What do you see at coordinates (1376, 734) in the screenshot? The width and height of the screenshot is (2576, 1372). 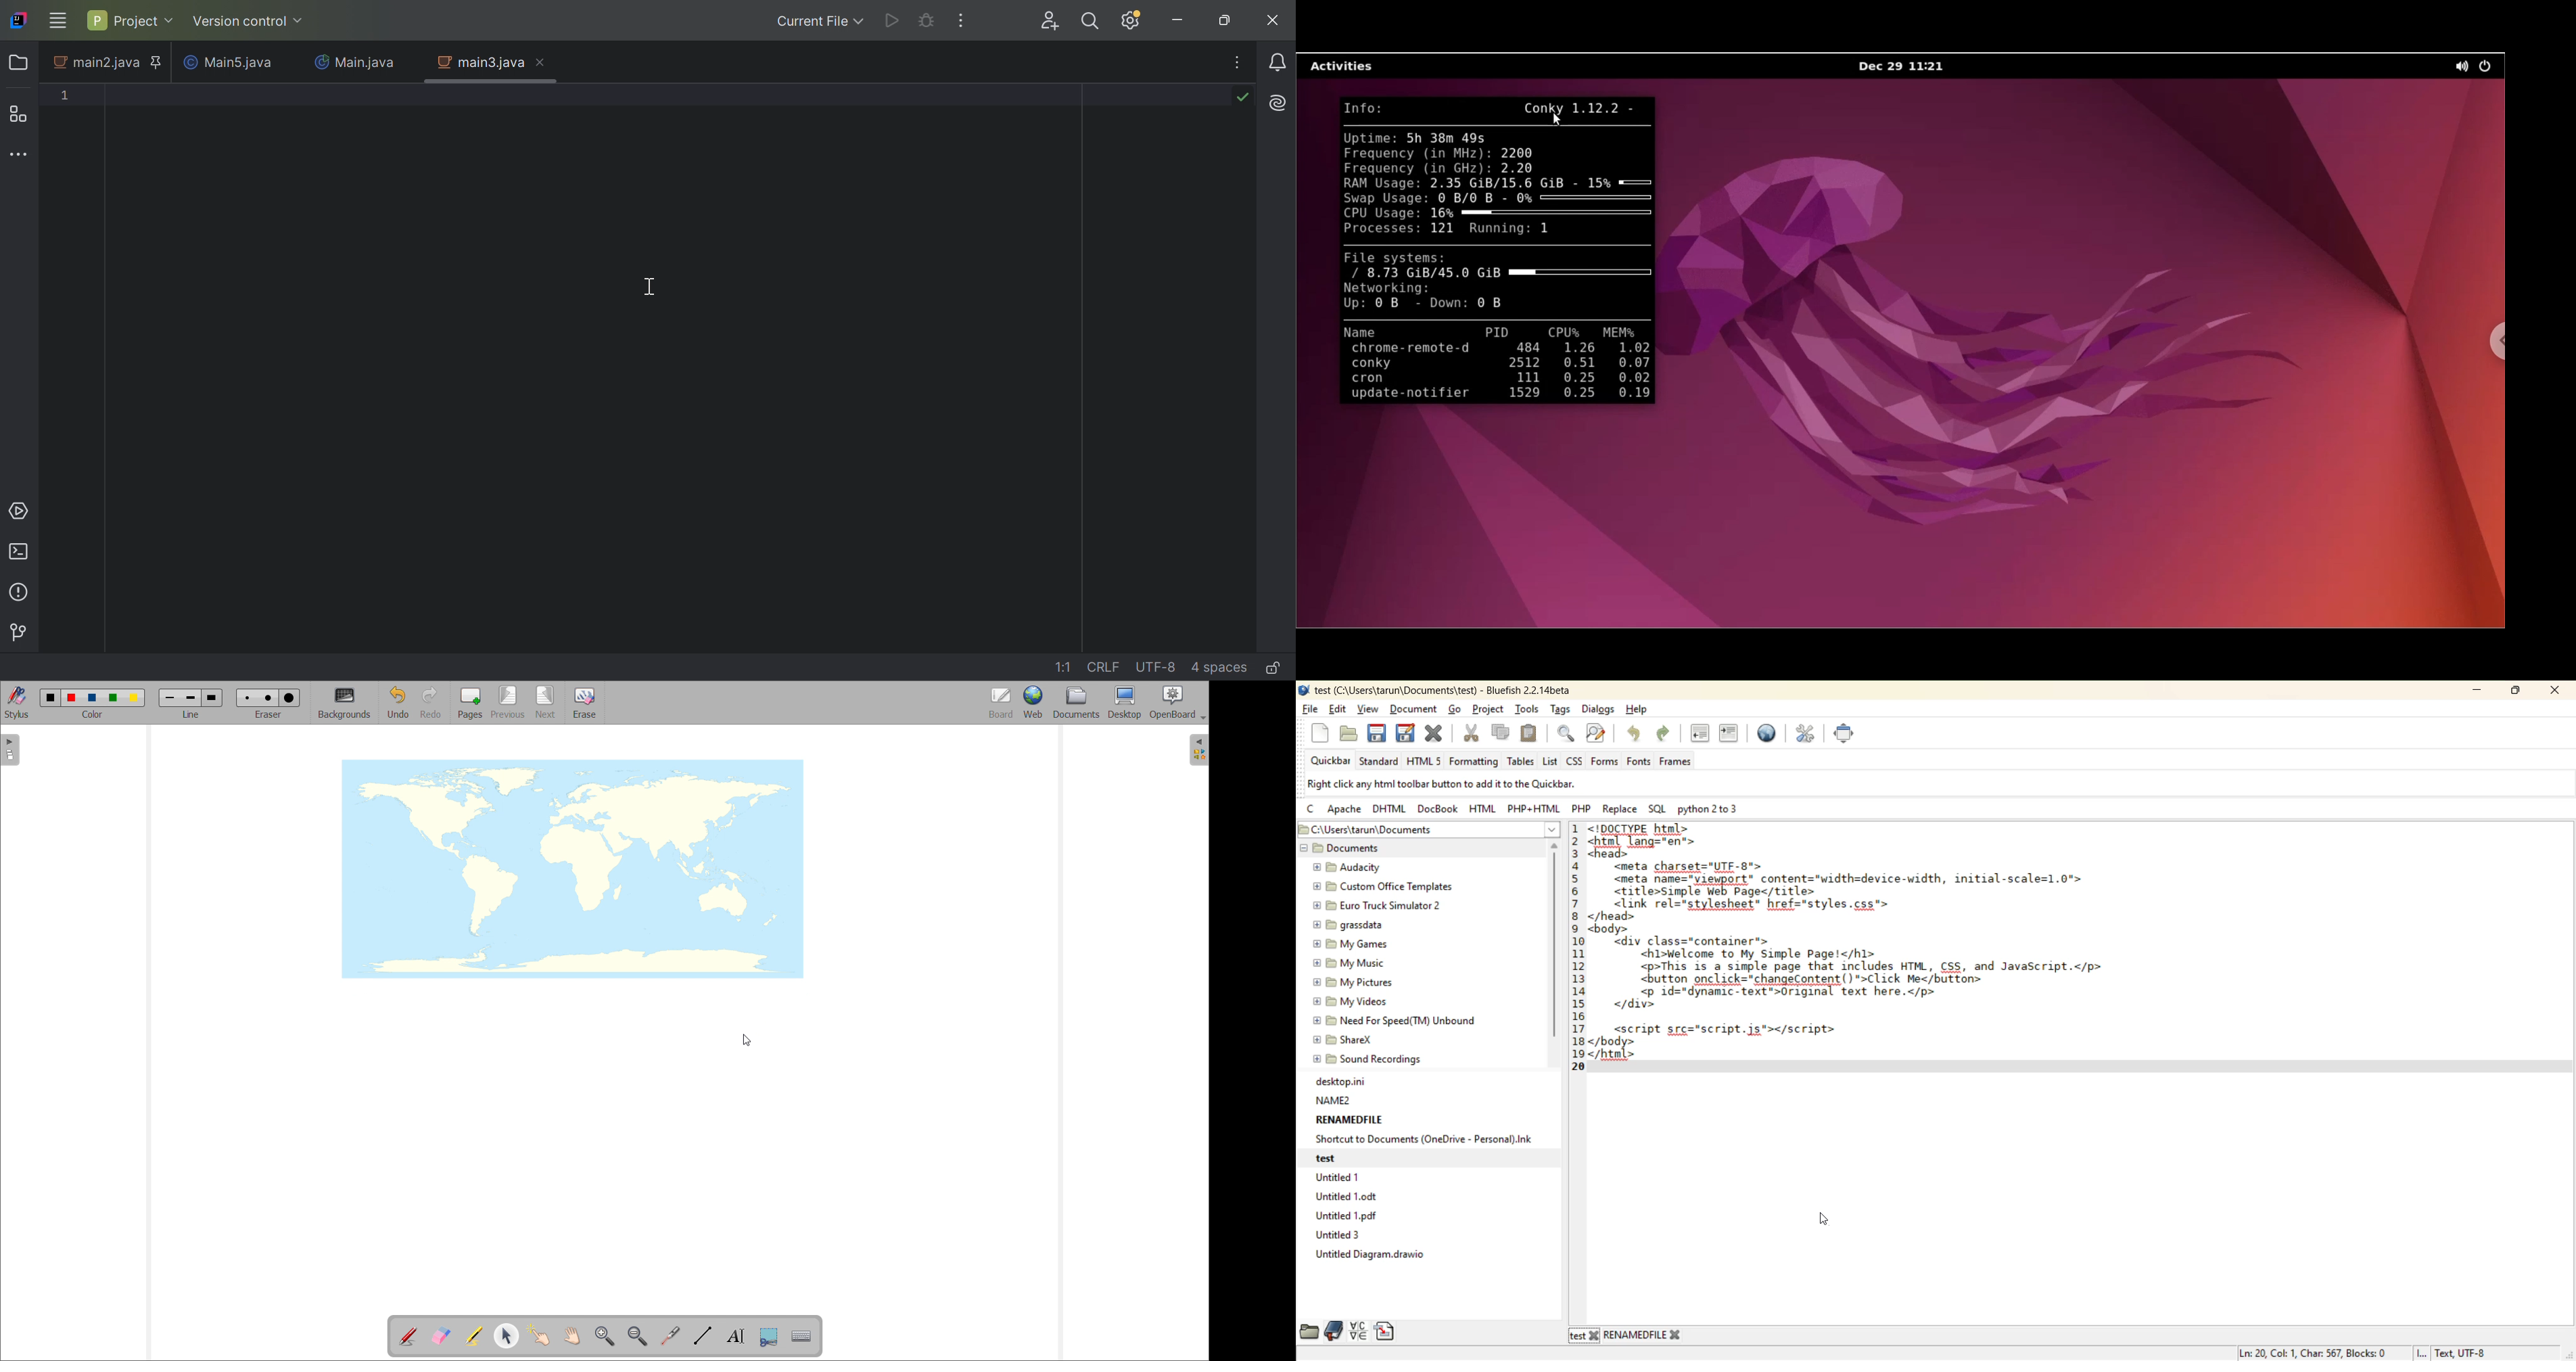 I see `save` at bounding box center [1376, 734].